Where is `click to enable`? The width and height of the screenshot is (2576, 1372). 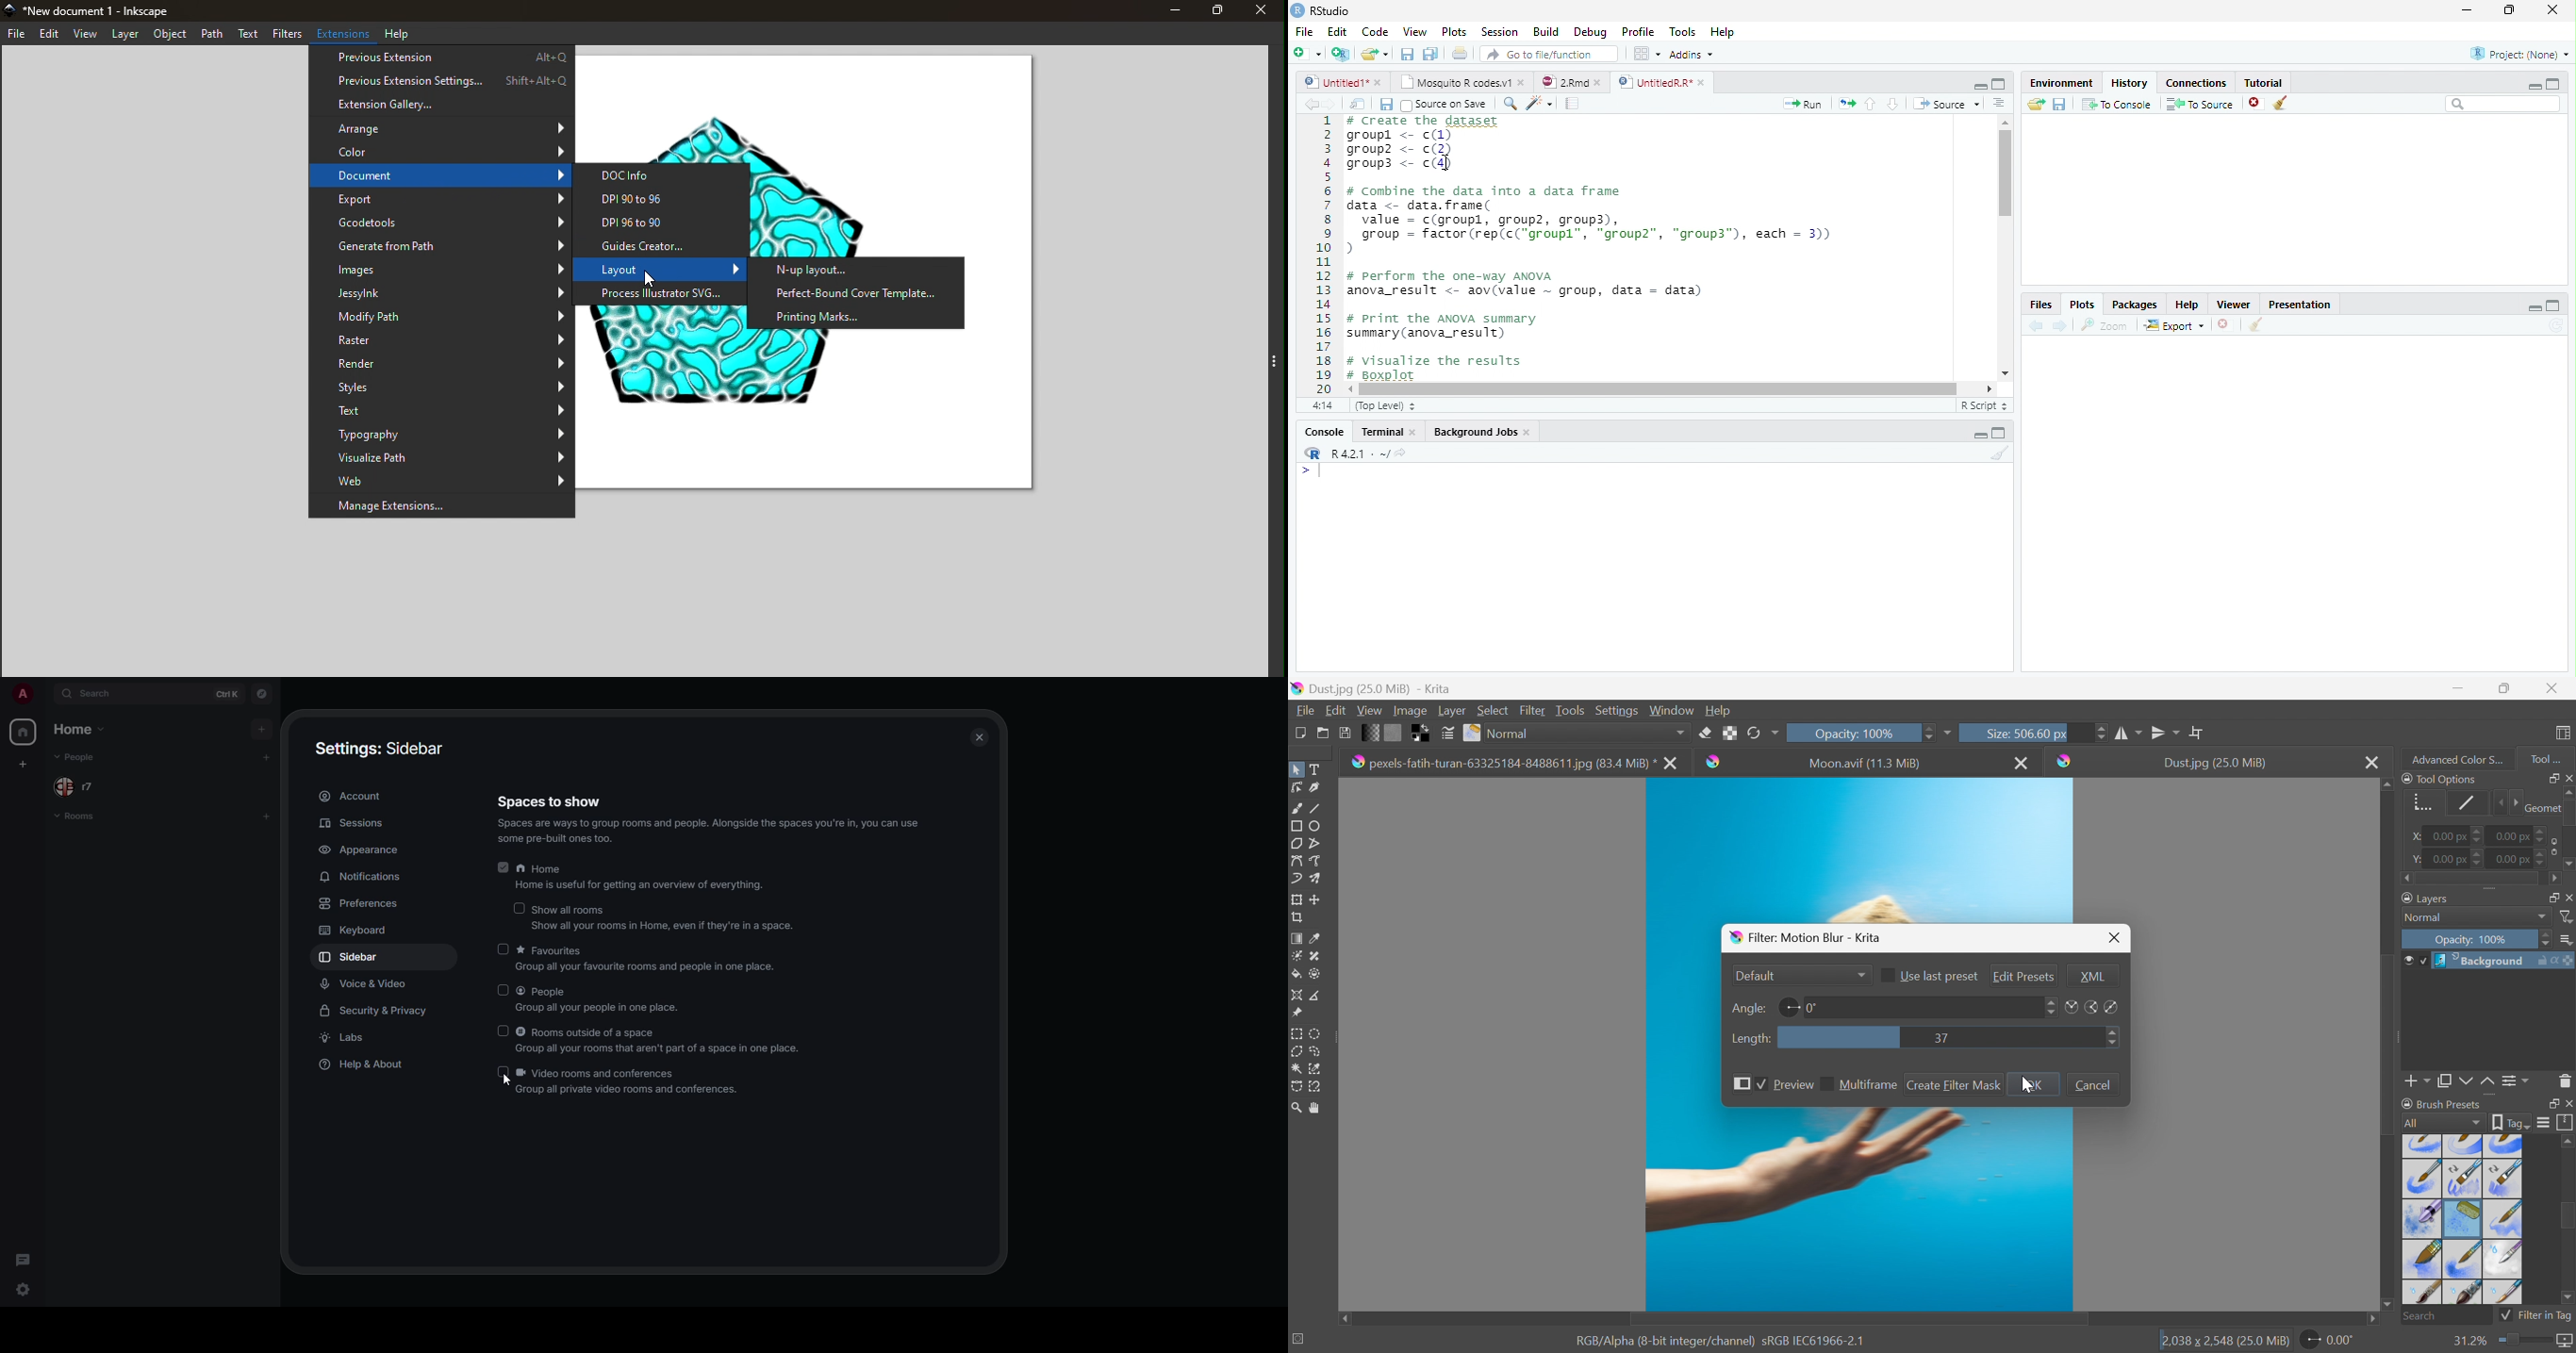
click to enable is located at coordinates (504, 1031).